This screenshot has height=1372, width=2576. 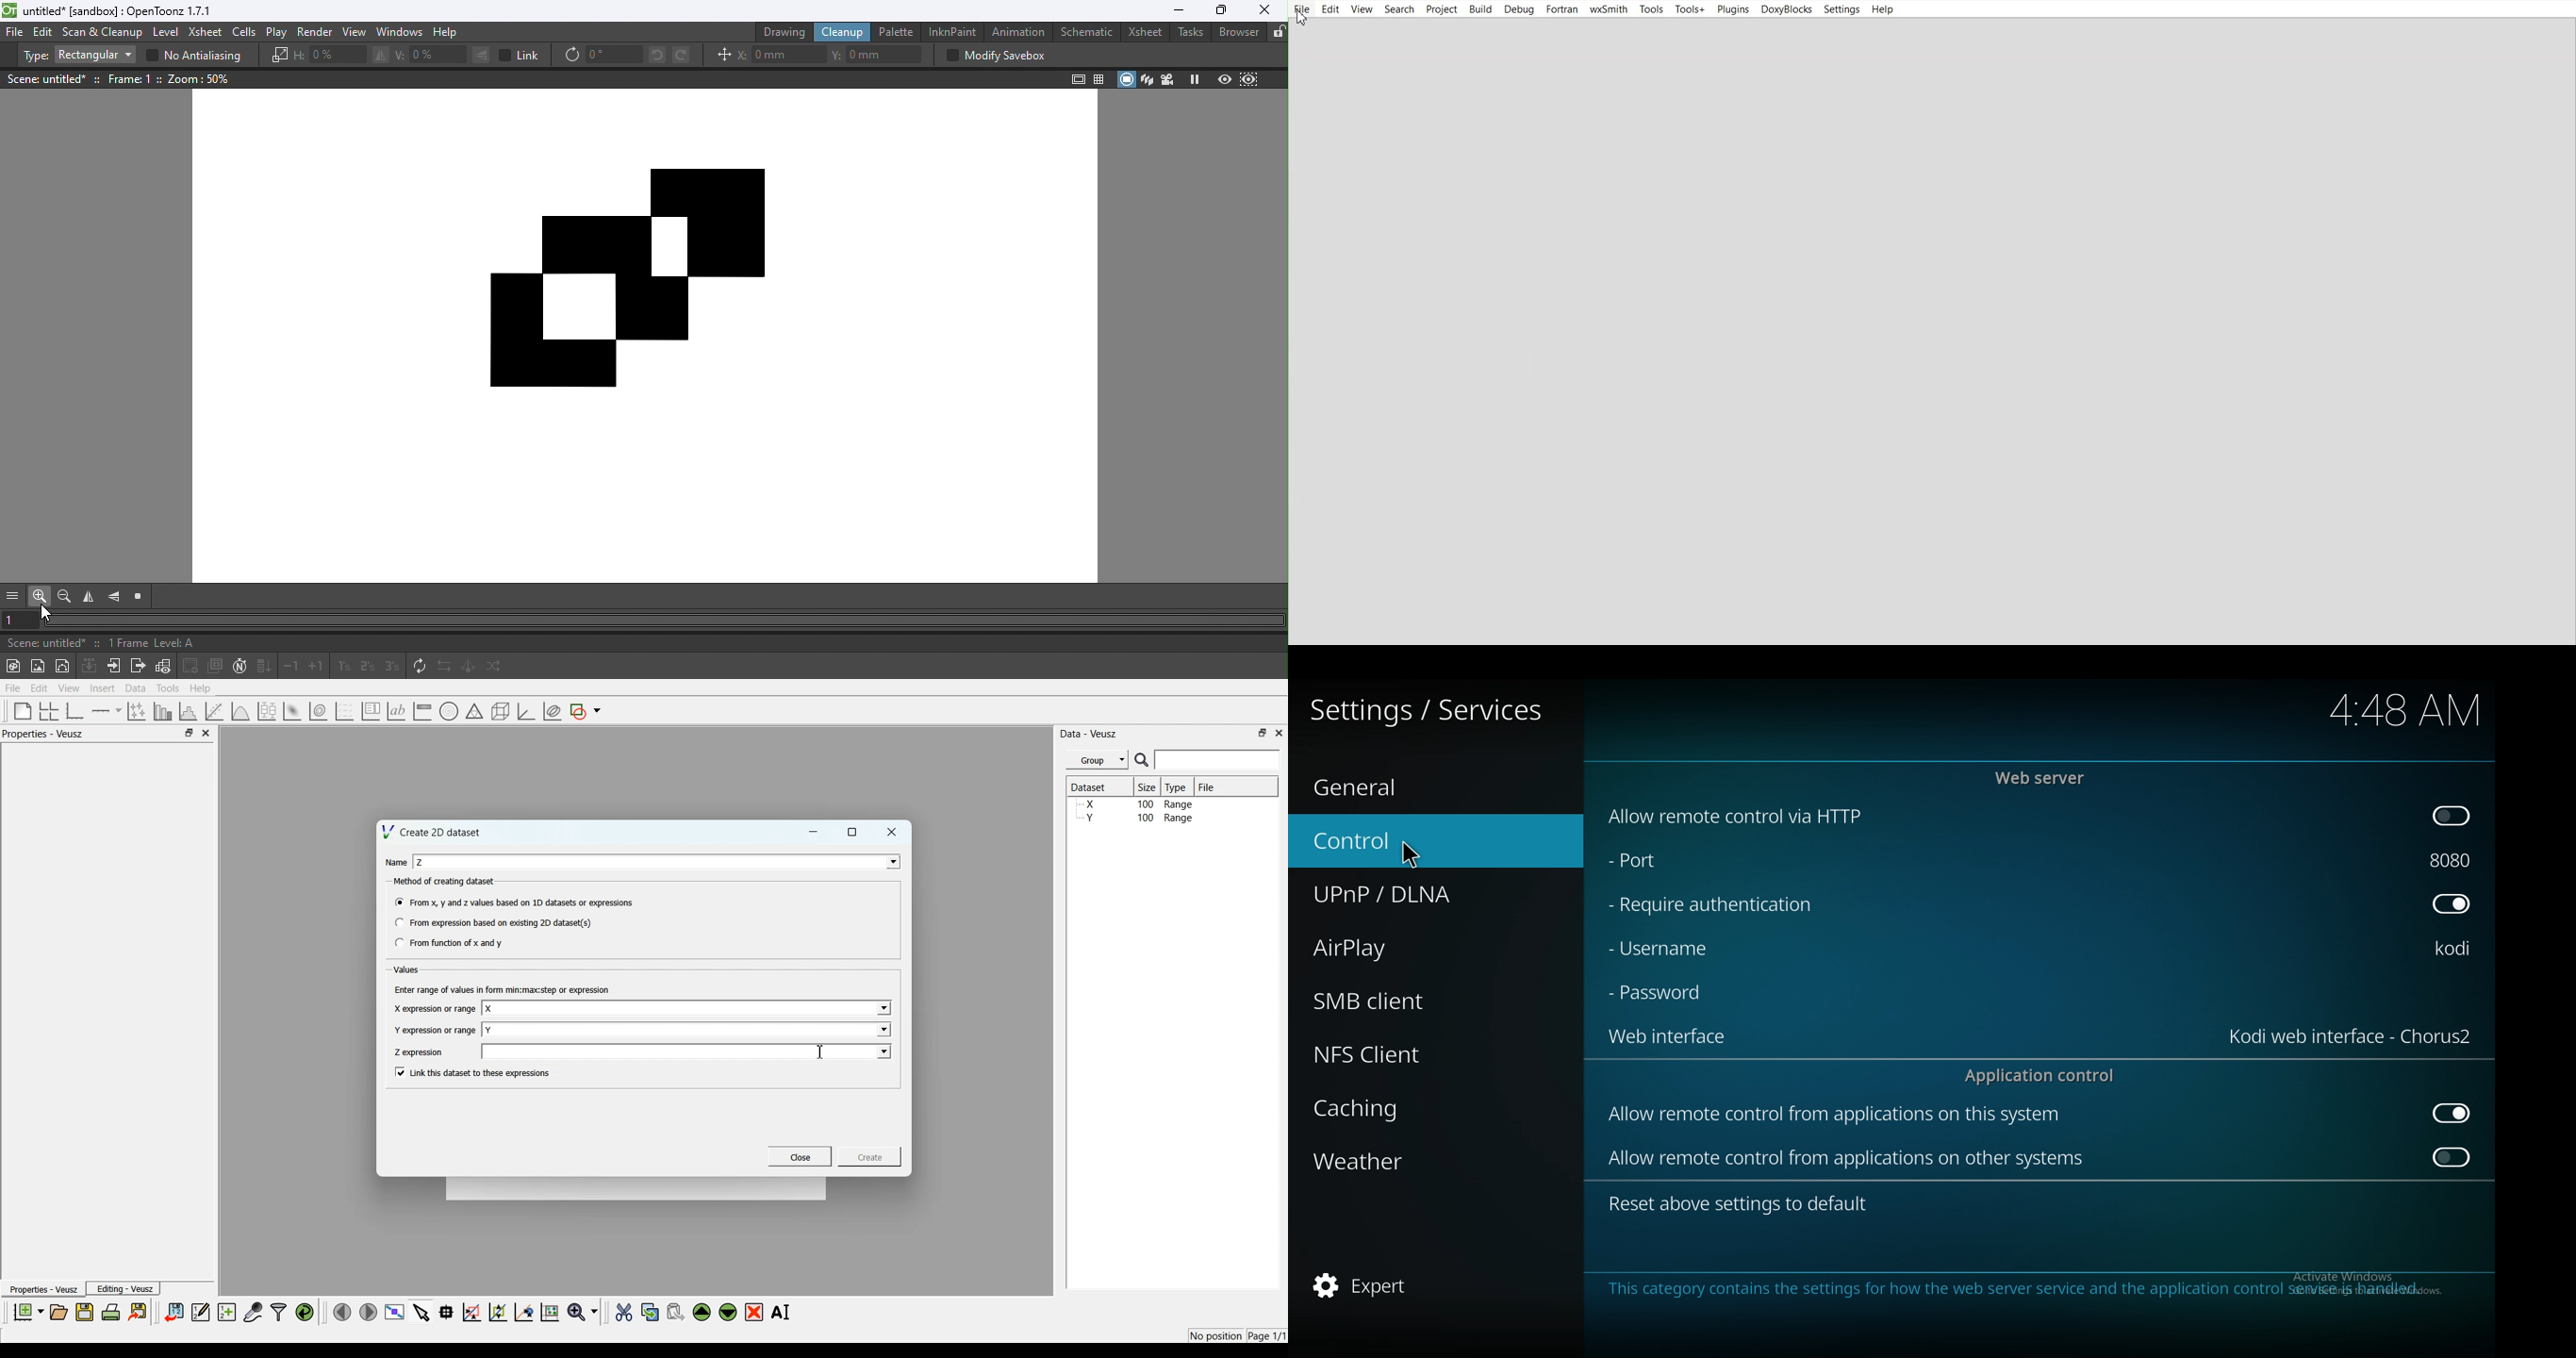 I want to click on reset settings, so click(x=1742, y=1203).